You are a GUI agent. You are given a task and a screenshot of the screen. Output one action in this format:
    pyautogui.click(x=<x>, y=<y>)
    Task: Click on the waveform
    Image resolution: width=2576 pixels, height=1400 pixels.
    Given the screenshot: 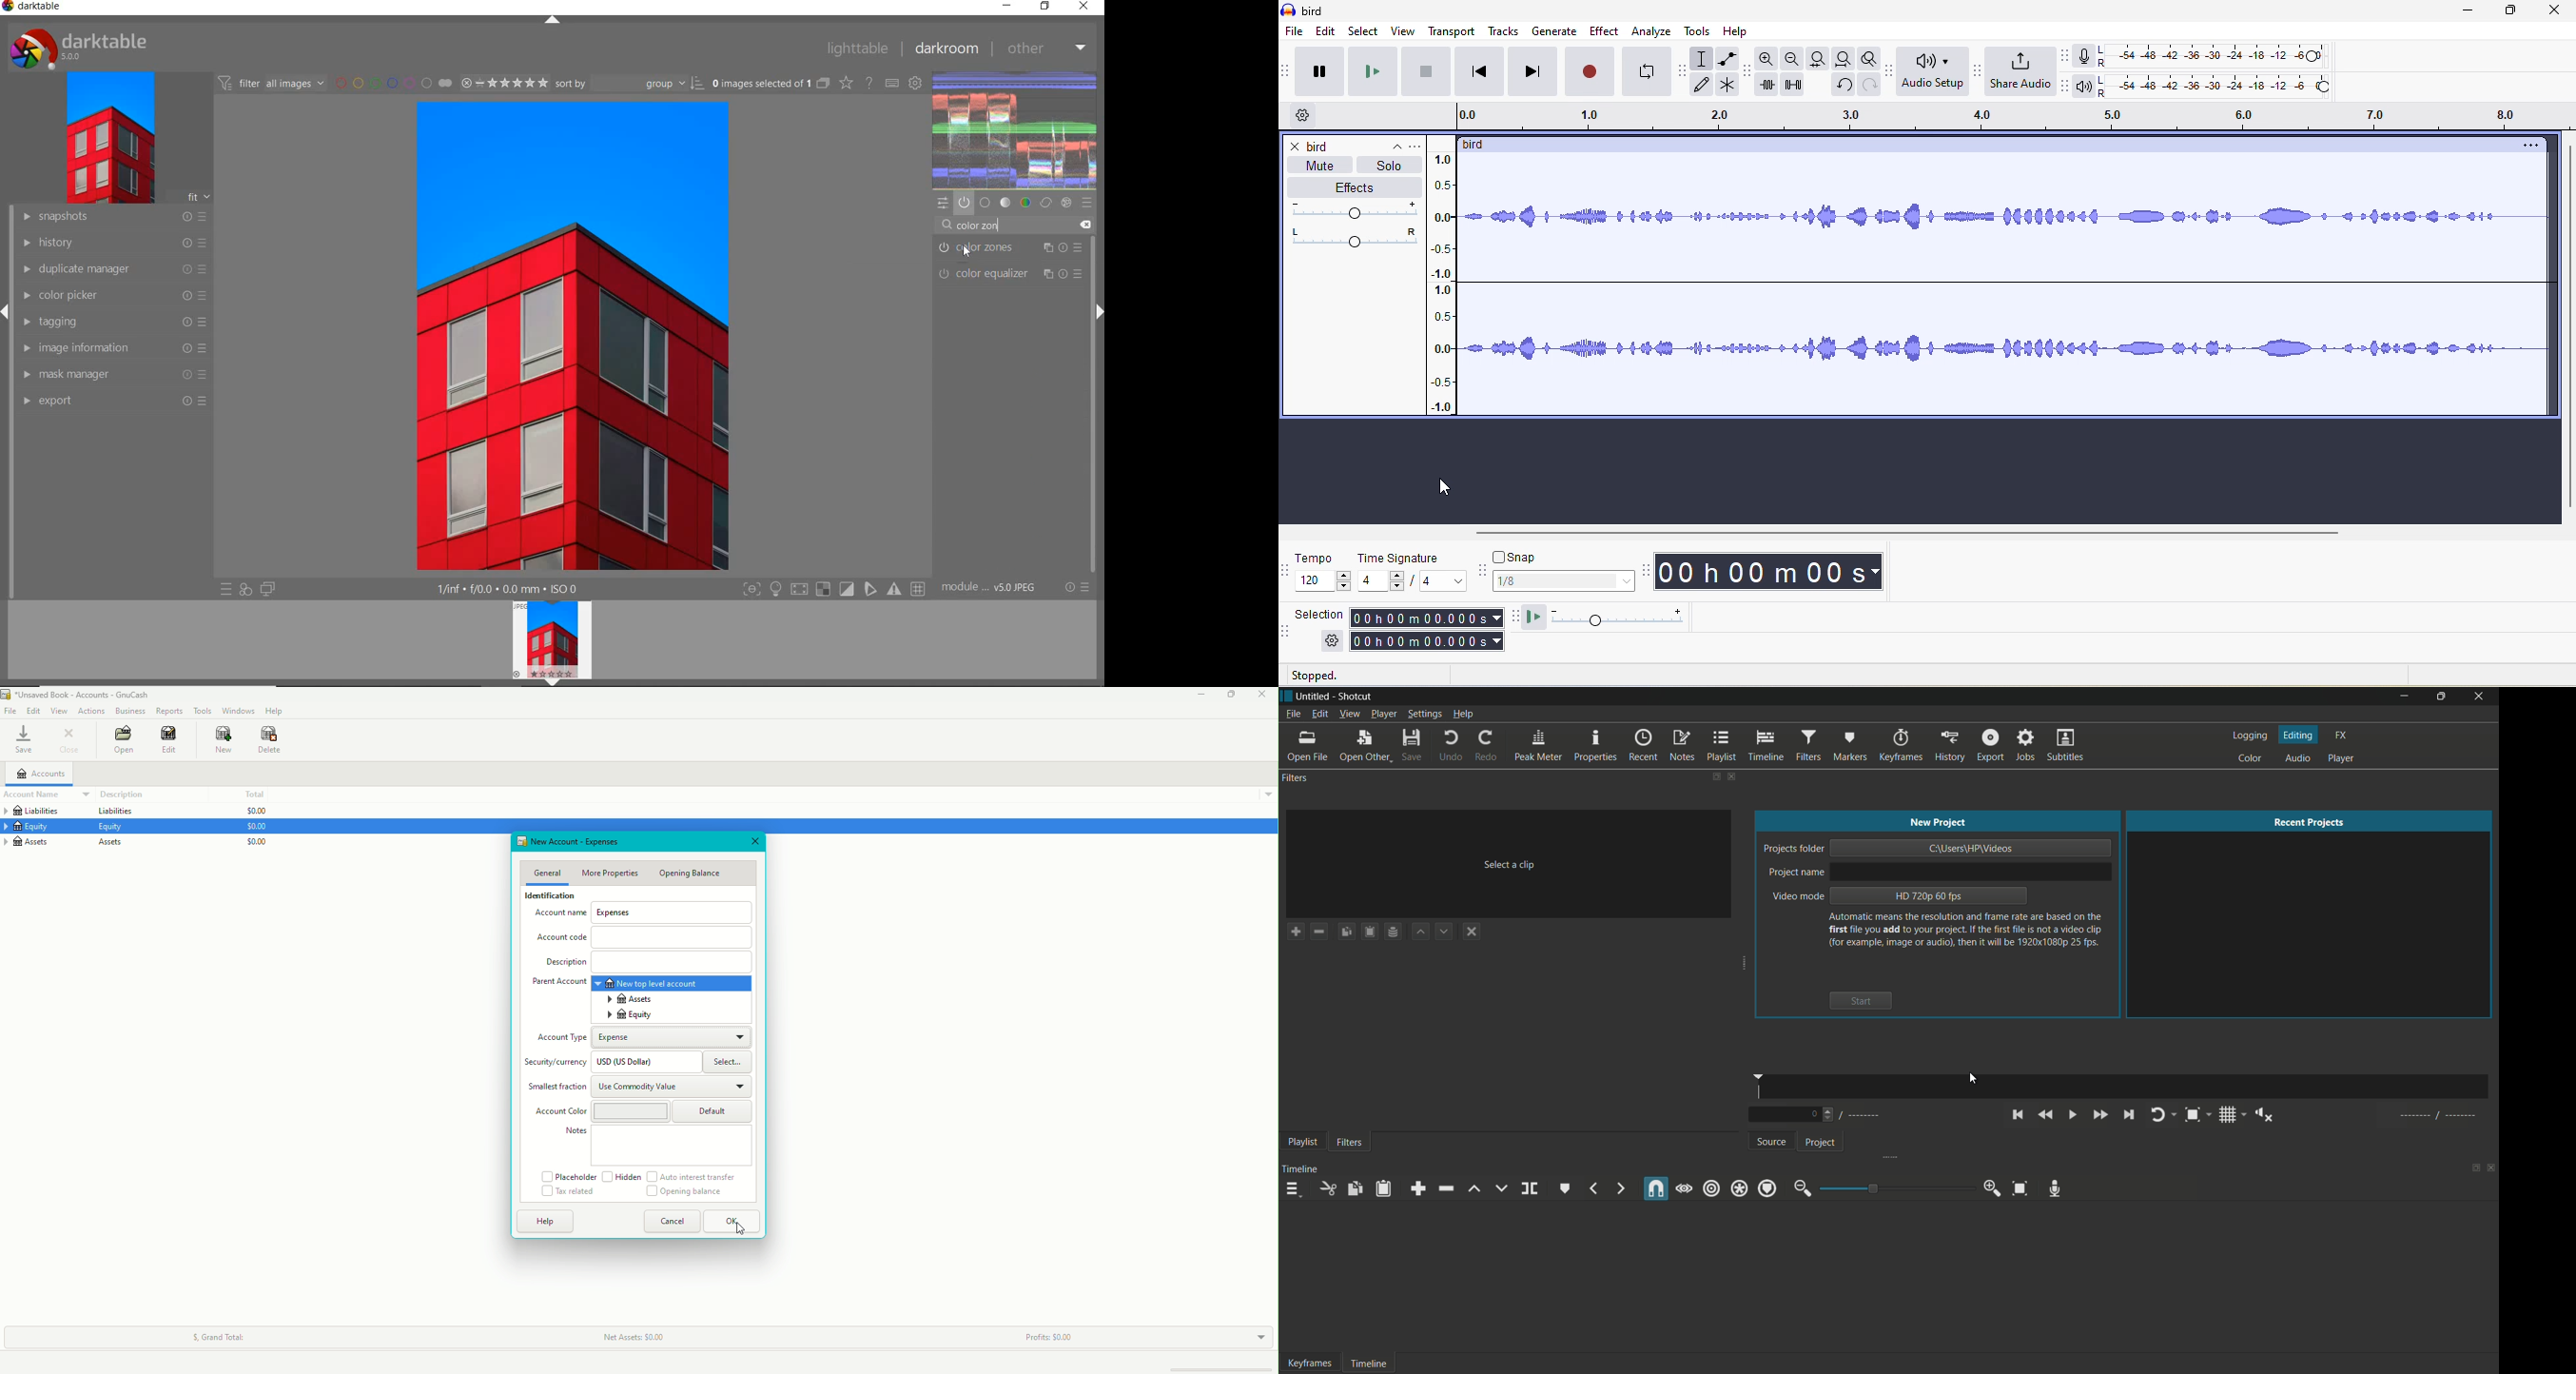 What is the action you would take?
    pyautogui.click(x=1016, y=129)
    